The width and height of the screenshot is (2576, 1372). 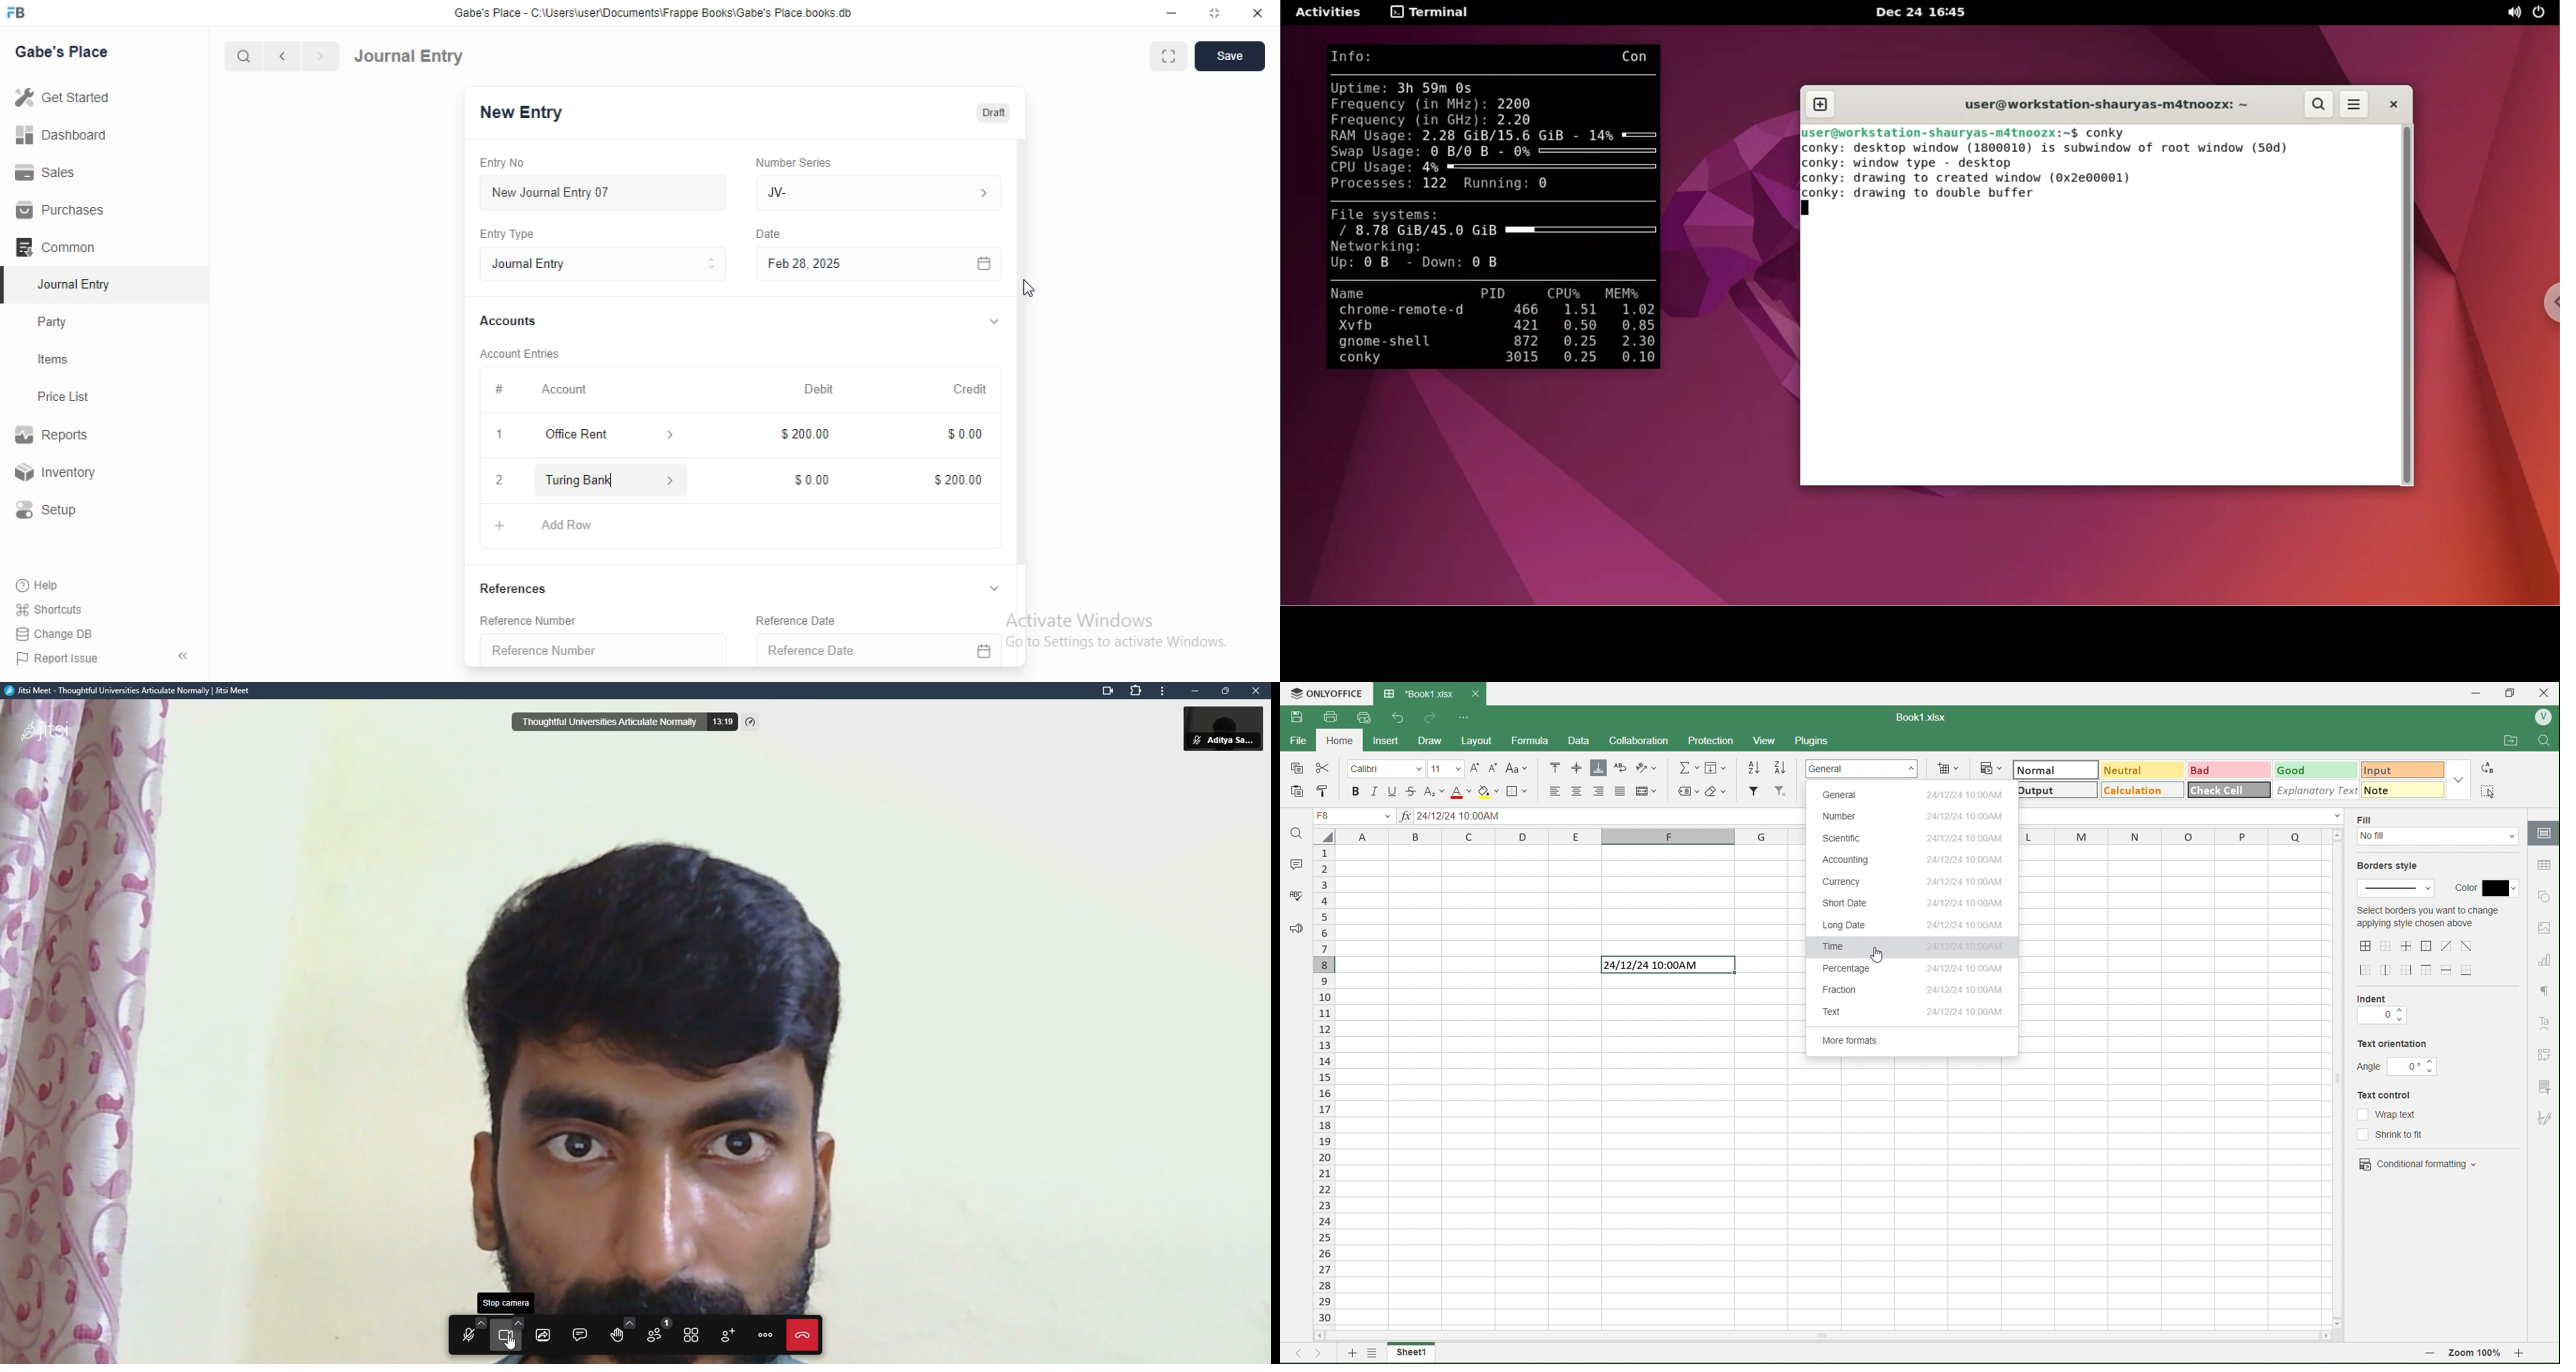 What do you see at coordinates (2388, 970) in the screenshot?
I see `vertical border` at bounding box center [2388, 970].